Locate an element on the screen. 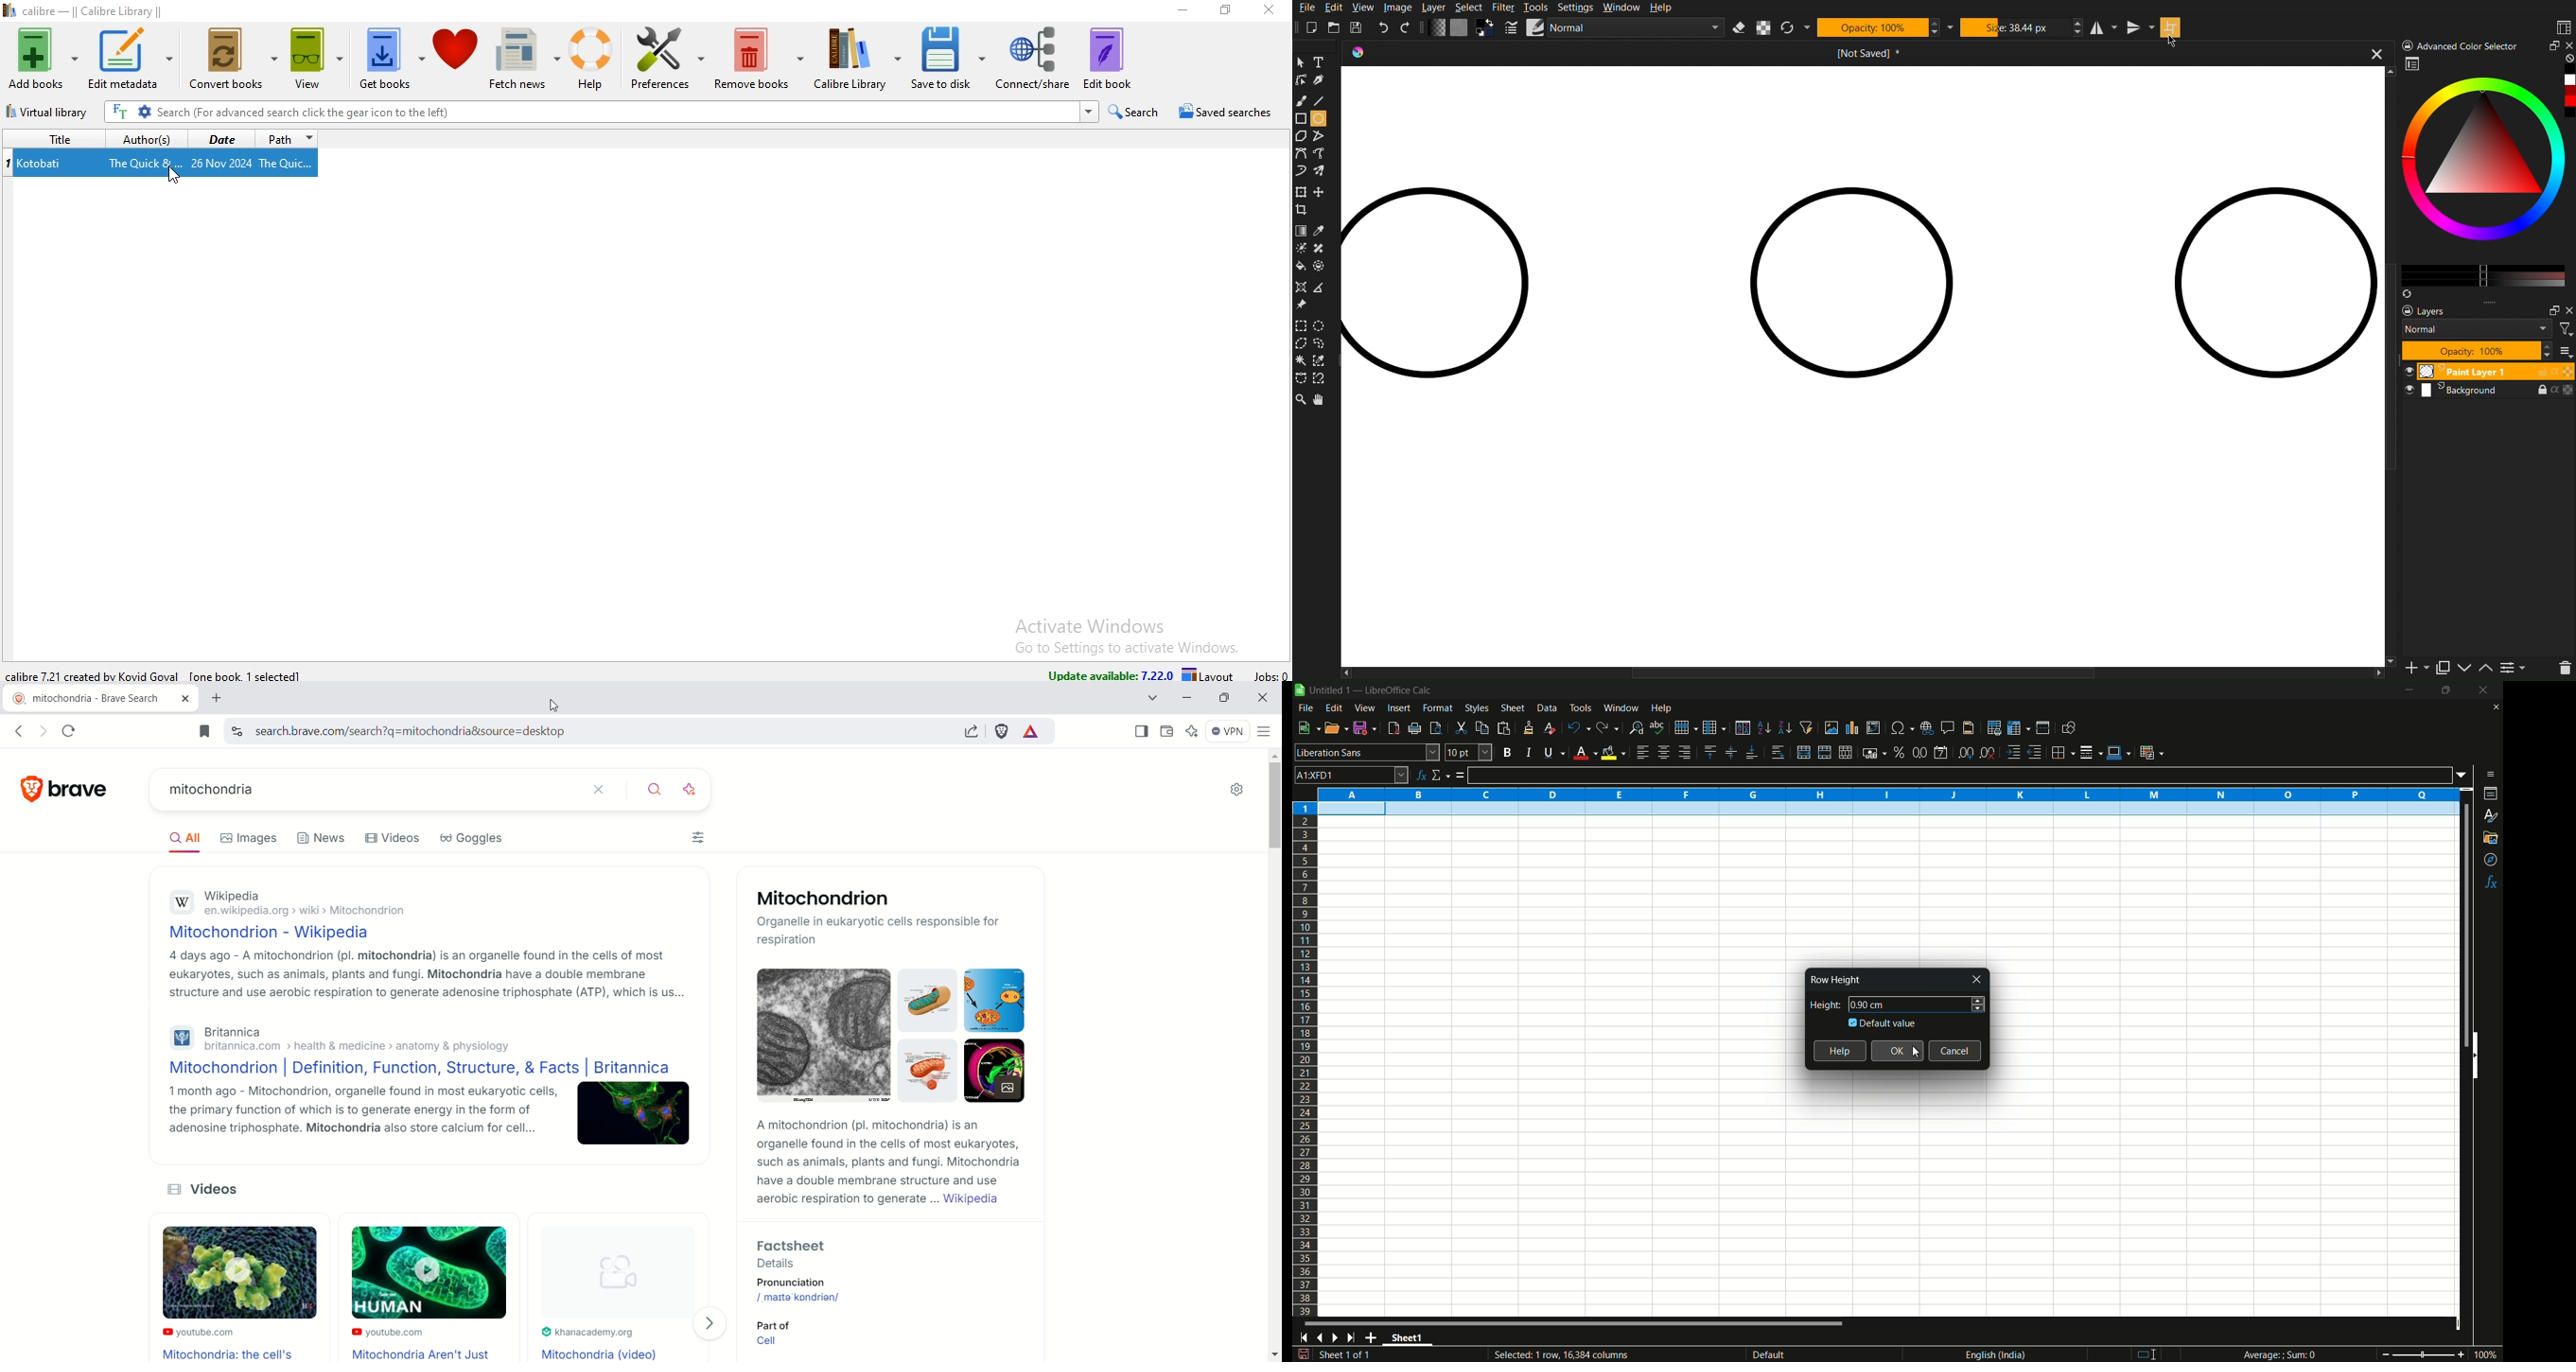 This screenshot has width=2576, height=1372. free crop is located at coordinates (1321, 195).